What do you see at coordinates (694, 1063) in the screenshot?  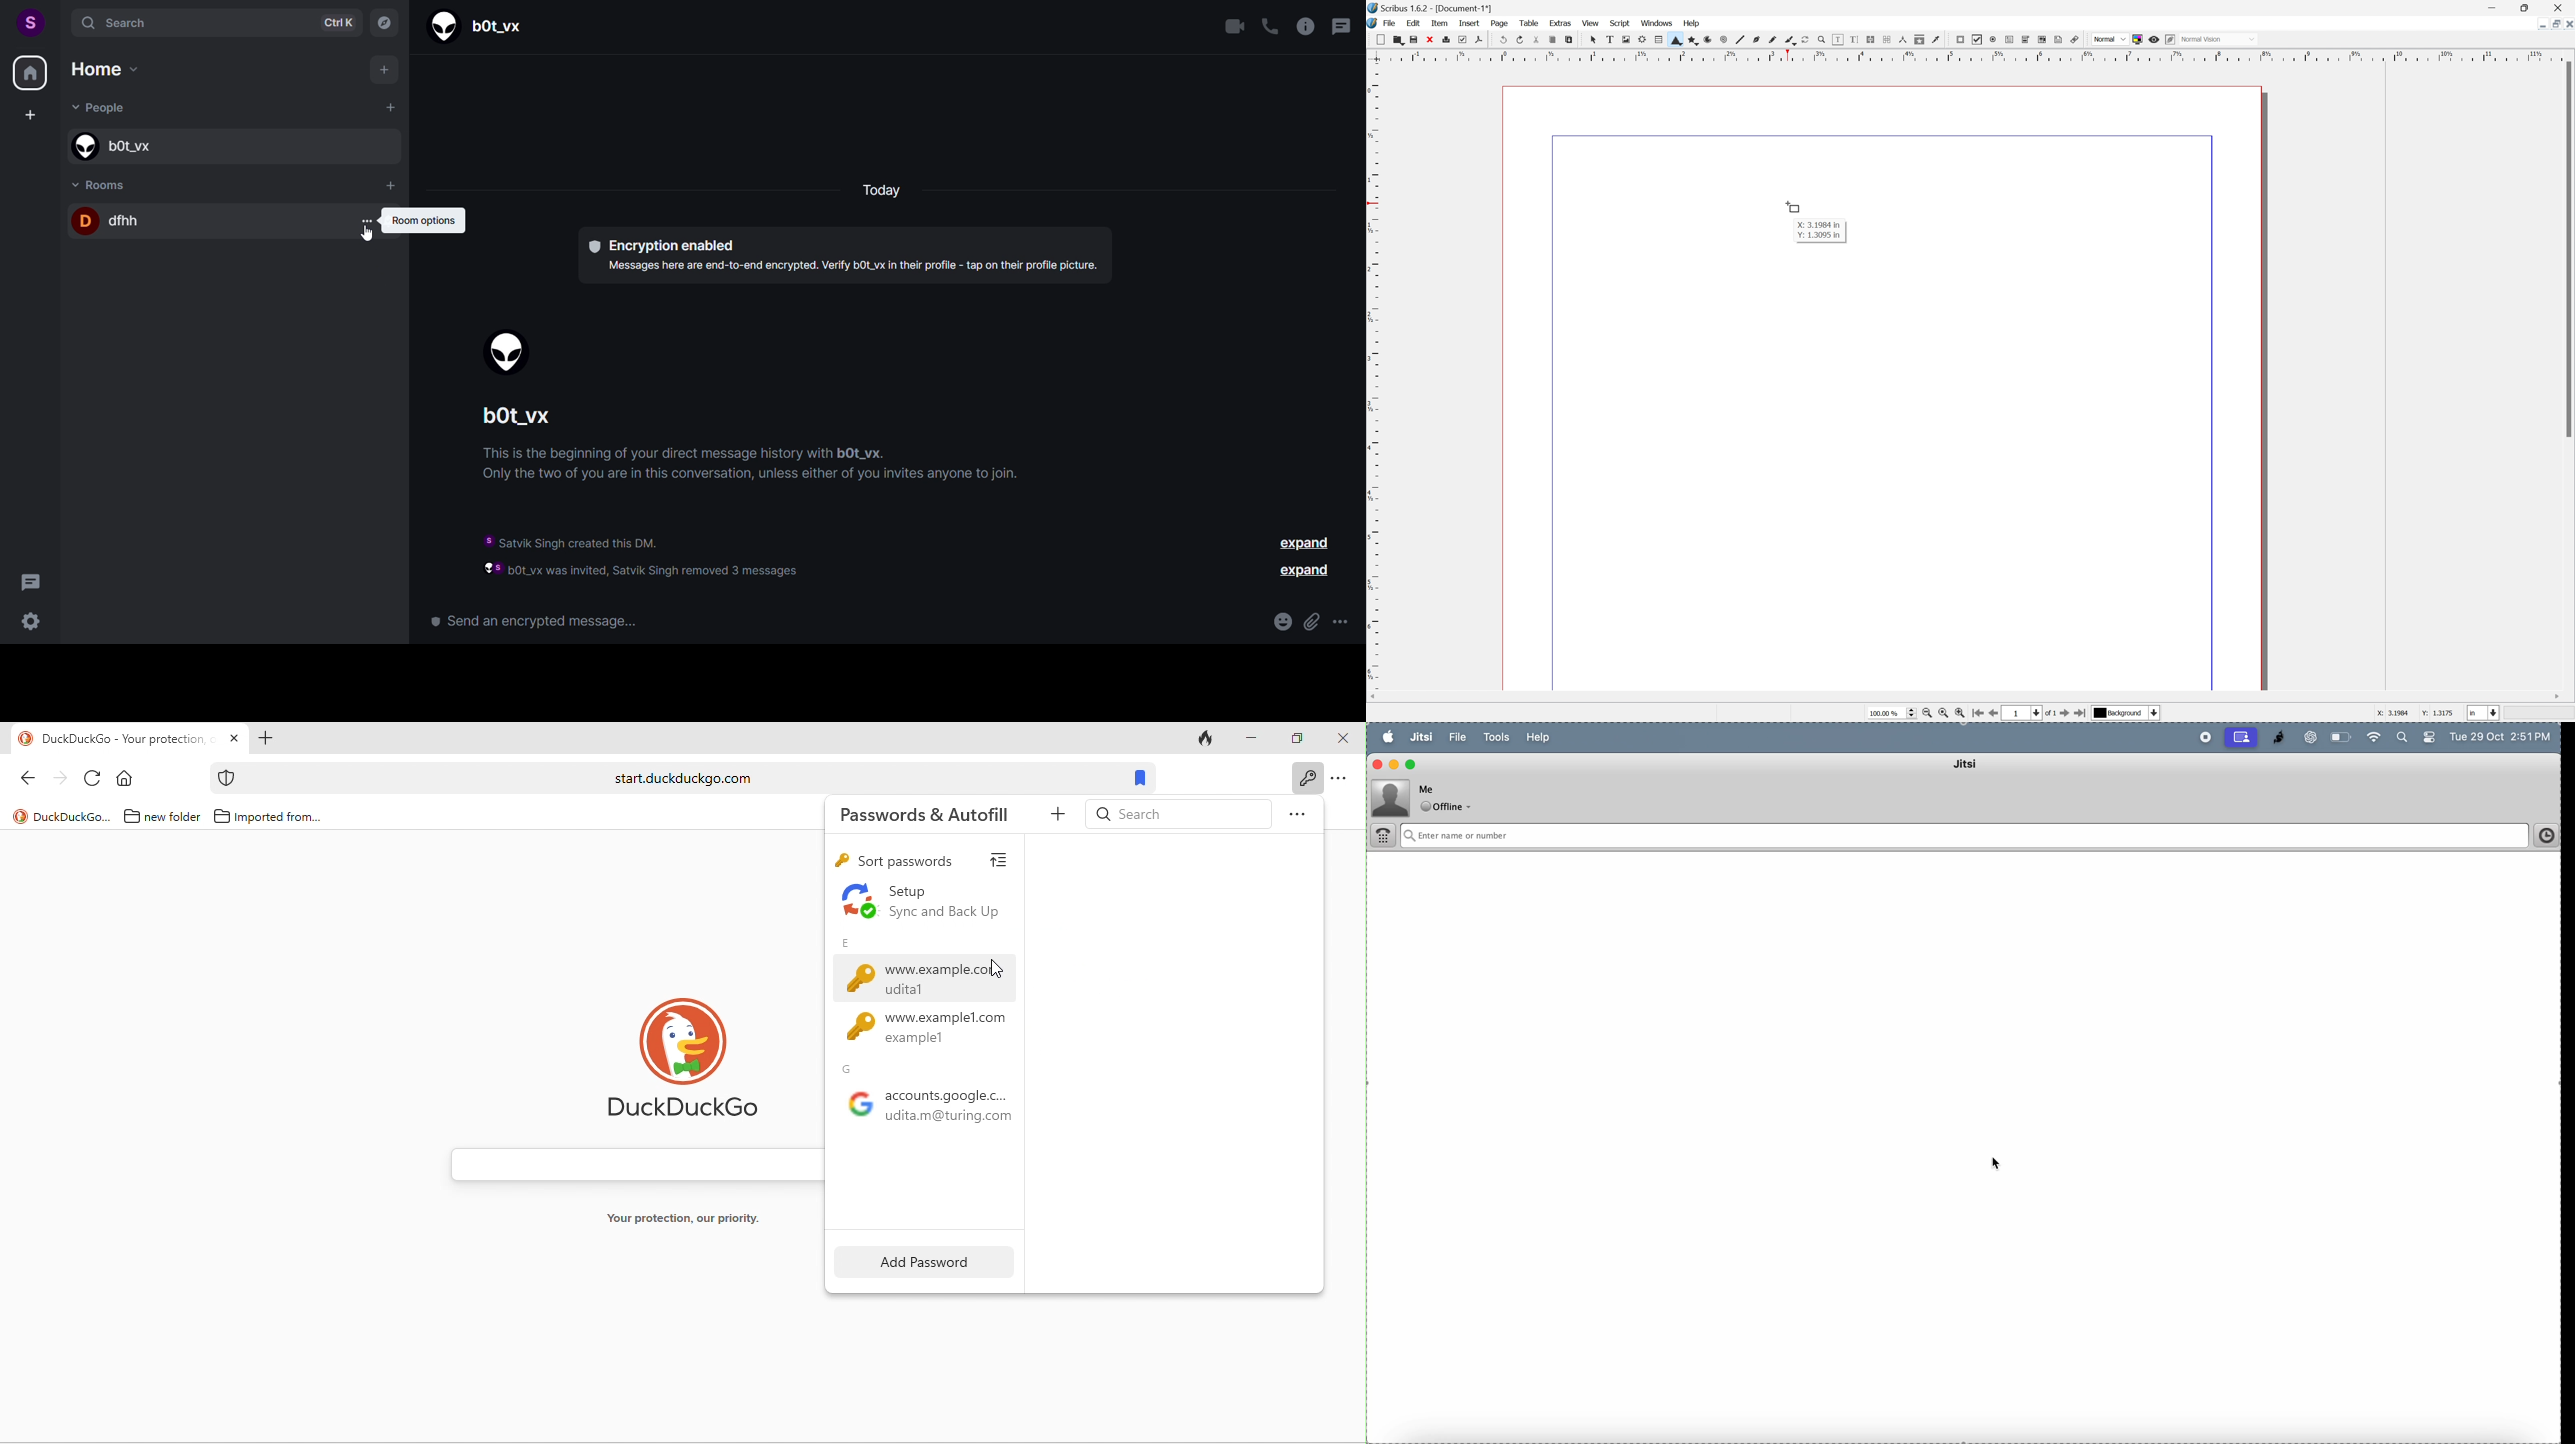 I see `duck duck go logo` at bounding box center [694, 1063].